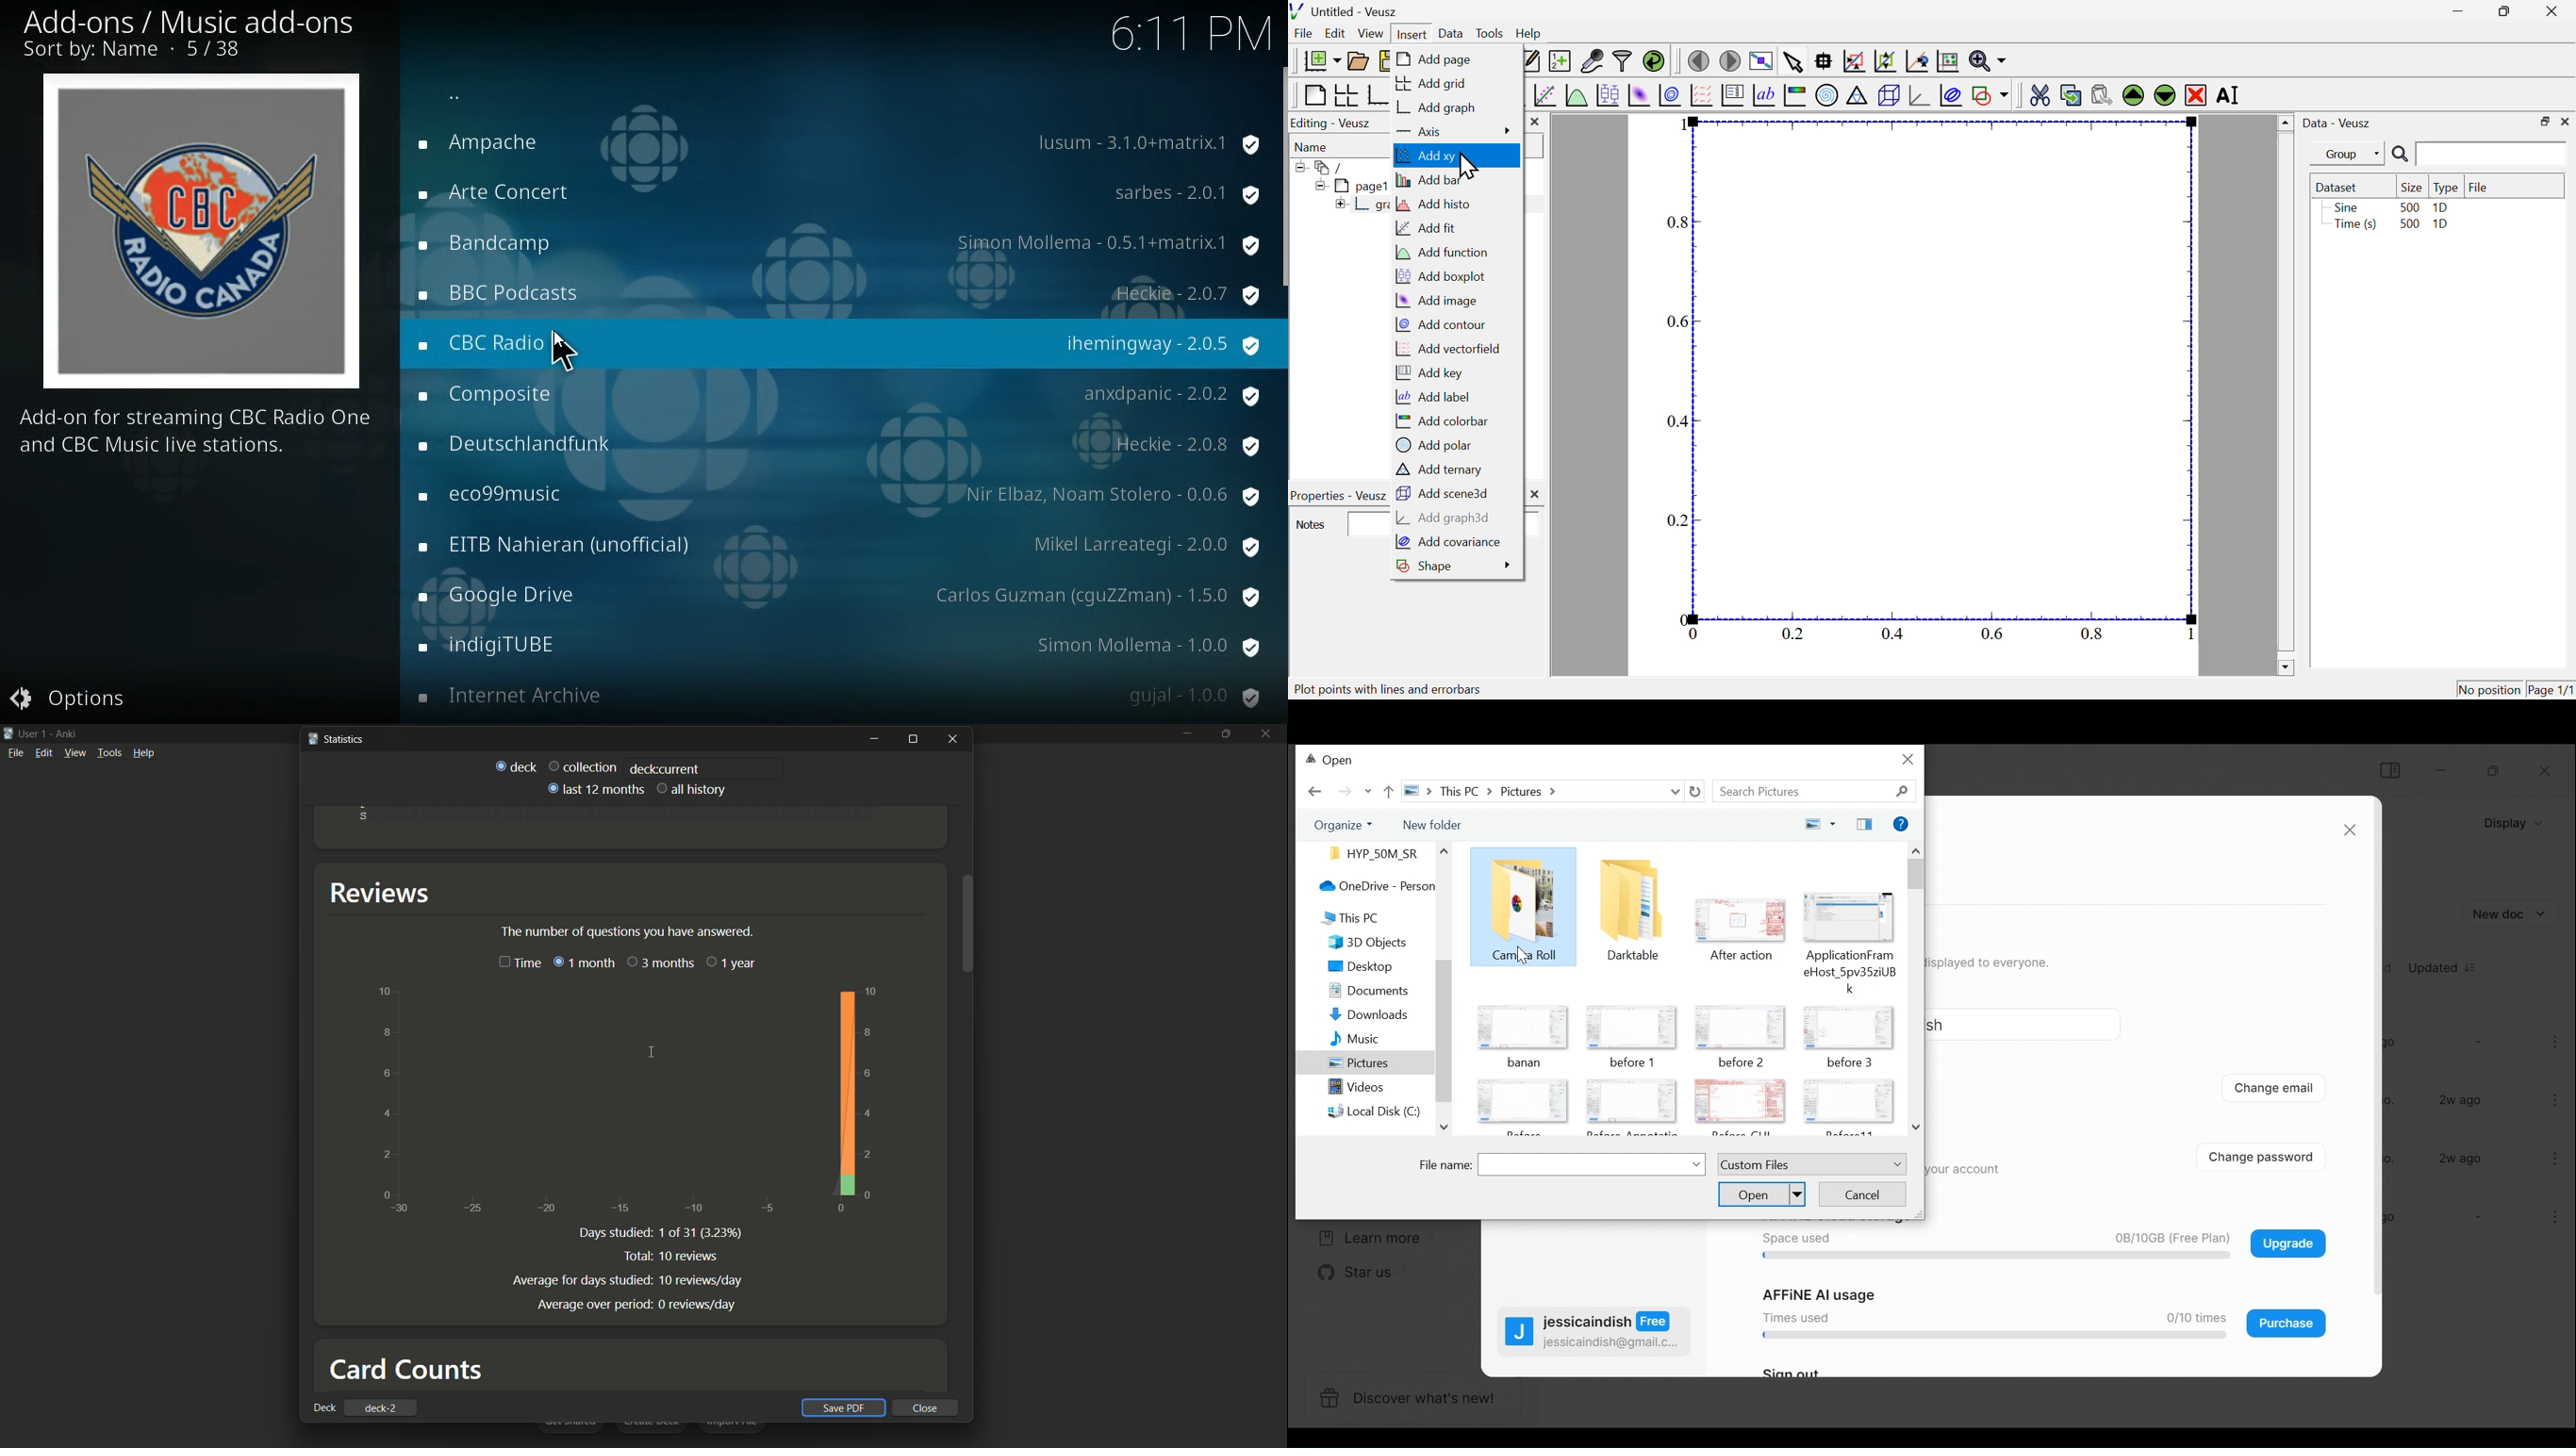  Describe the element at coordinates (689, 1256) in the screenshot. I see `10 Reviews` at that location.